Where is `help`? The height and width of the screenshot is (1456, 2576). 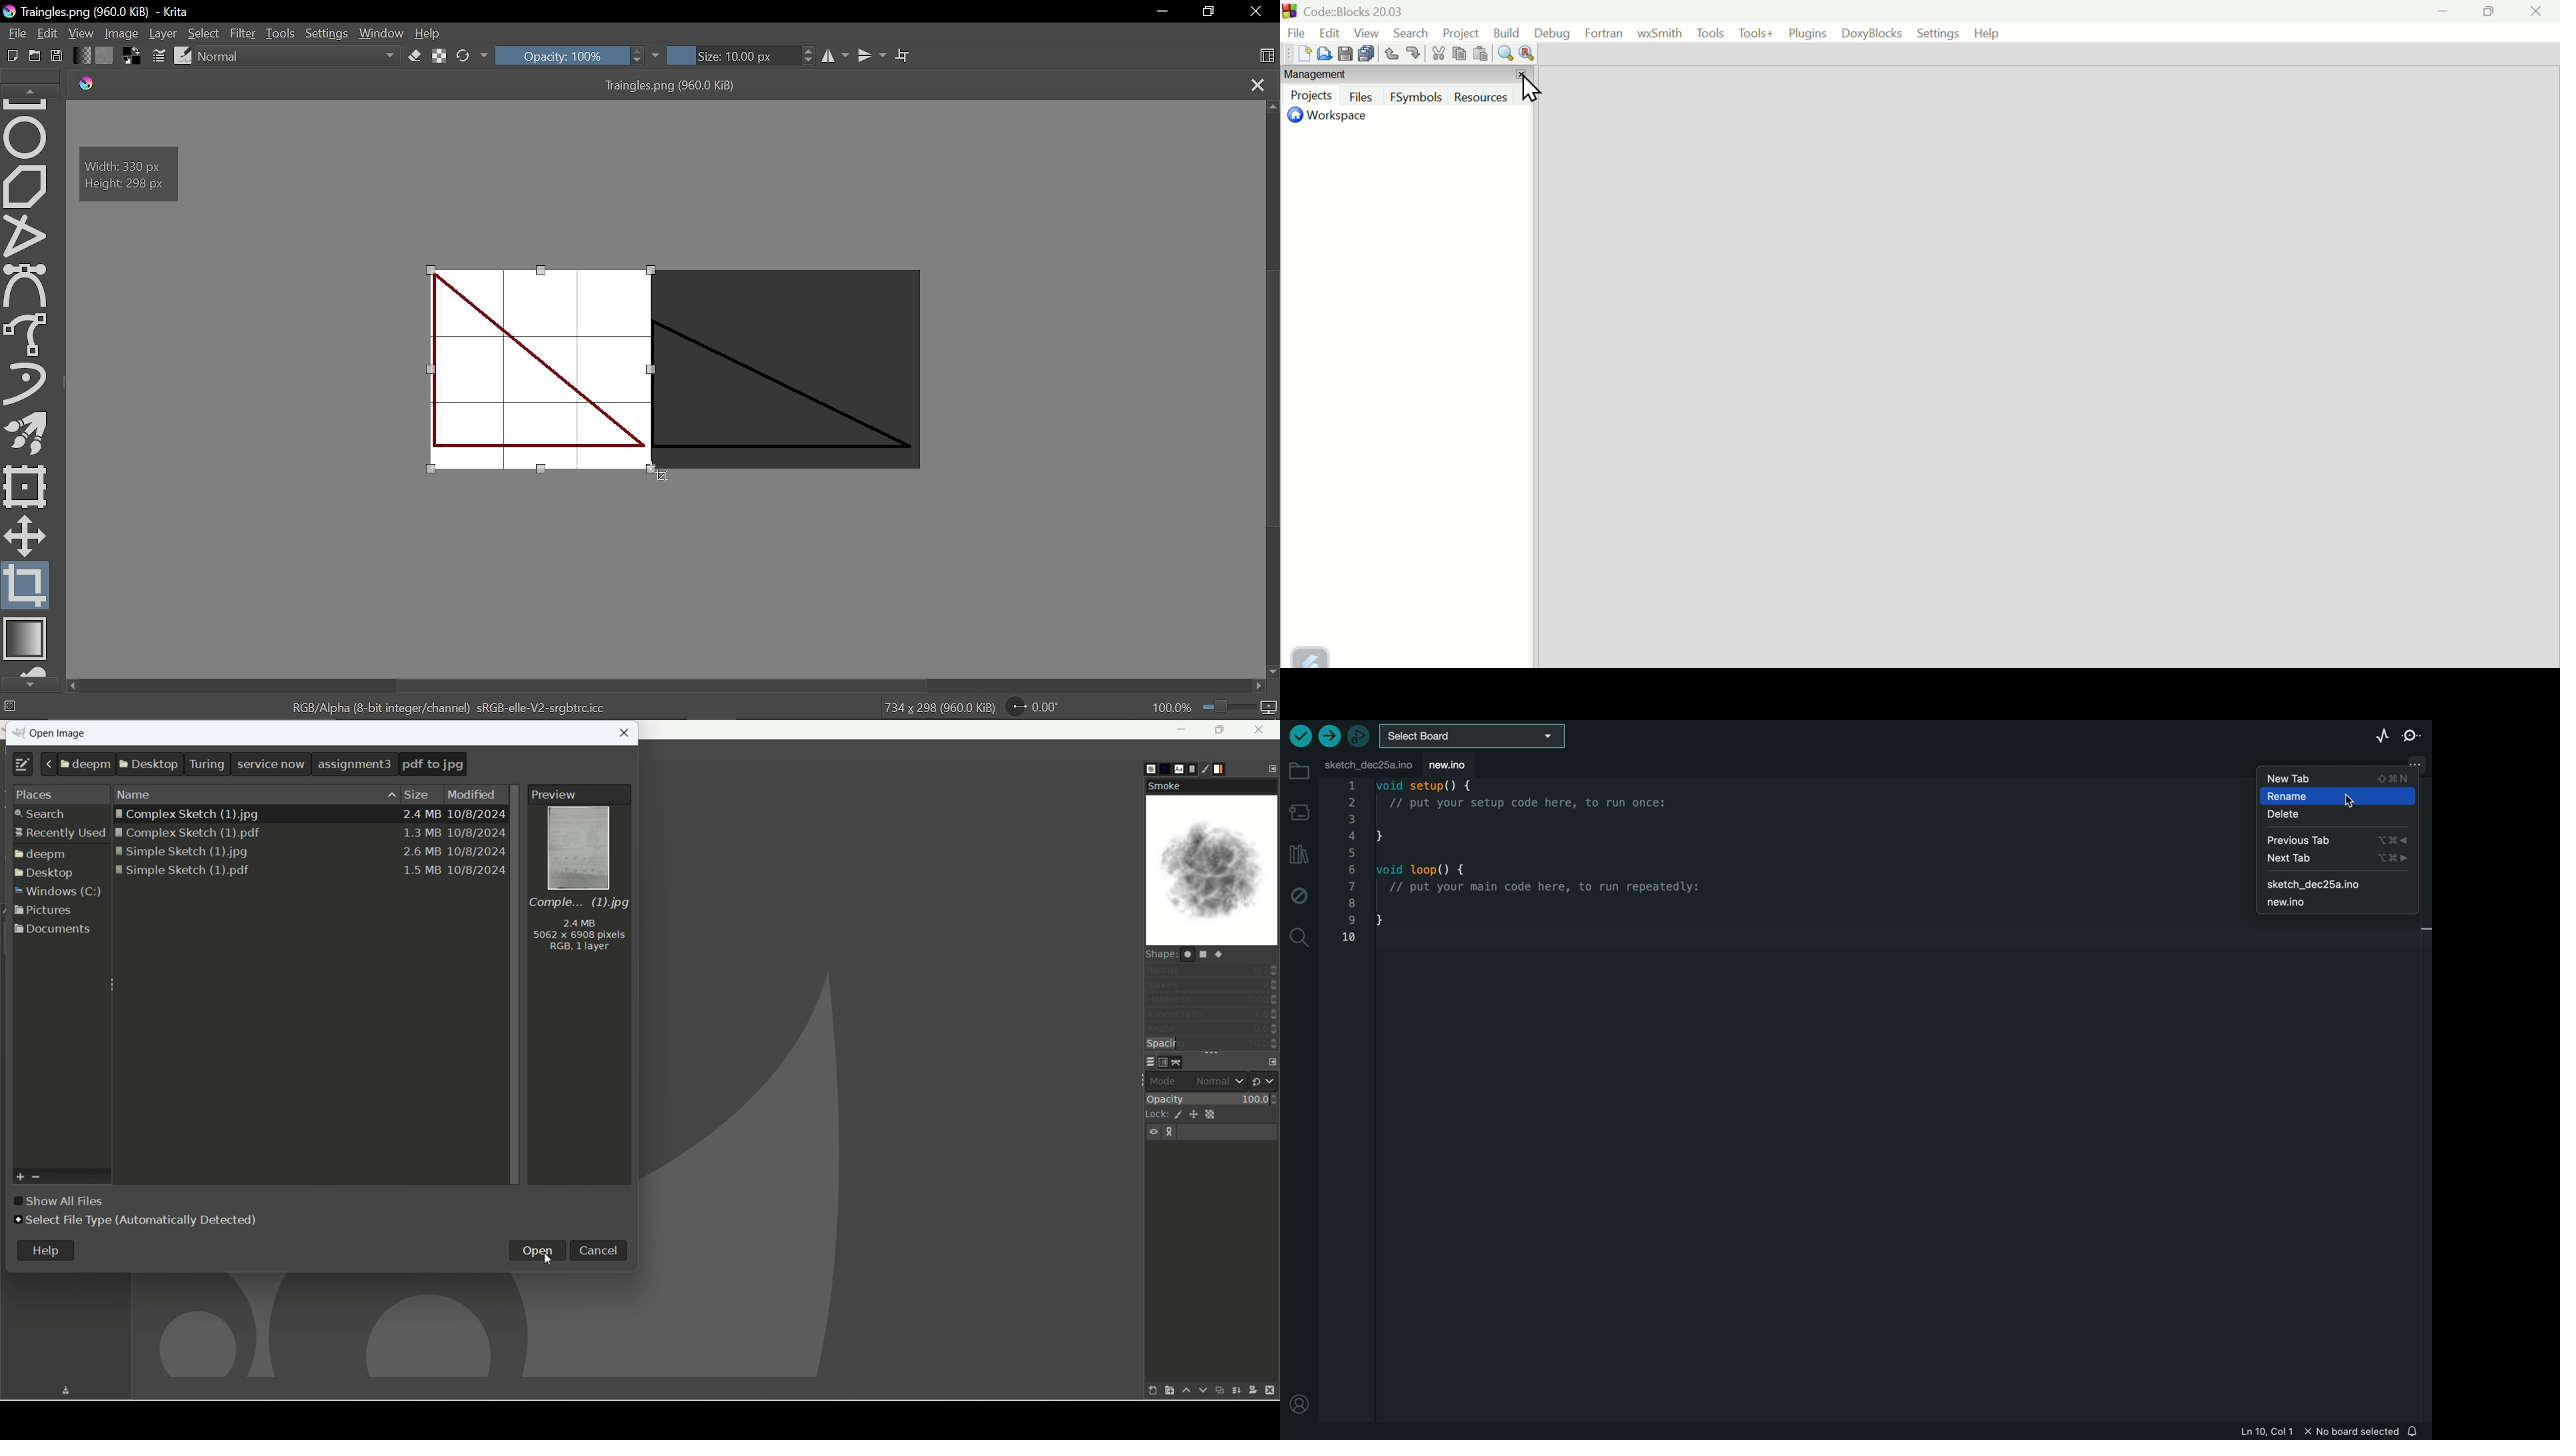
help is located at coordinates (1987, 33).